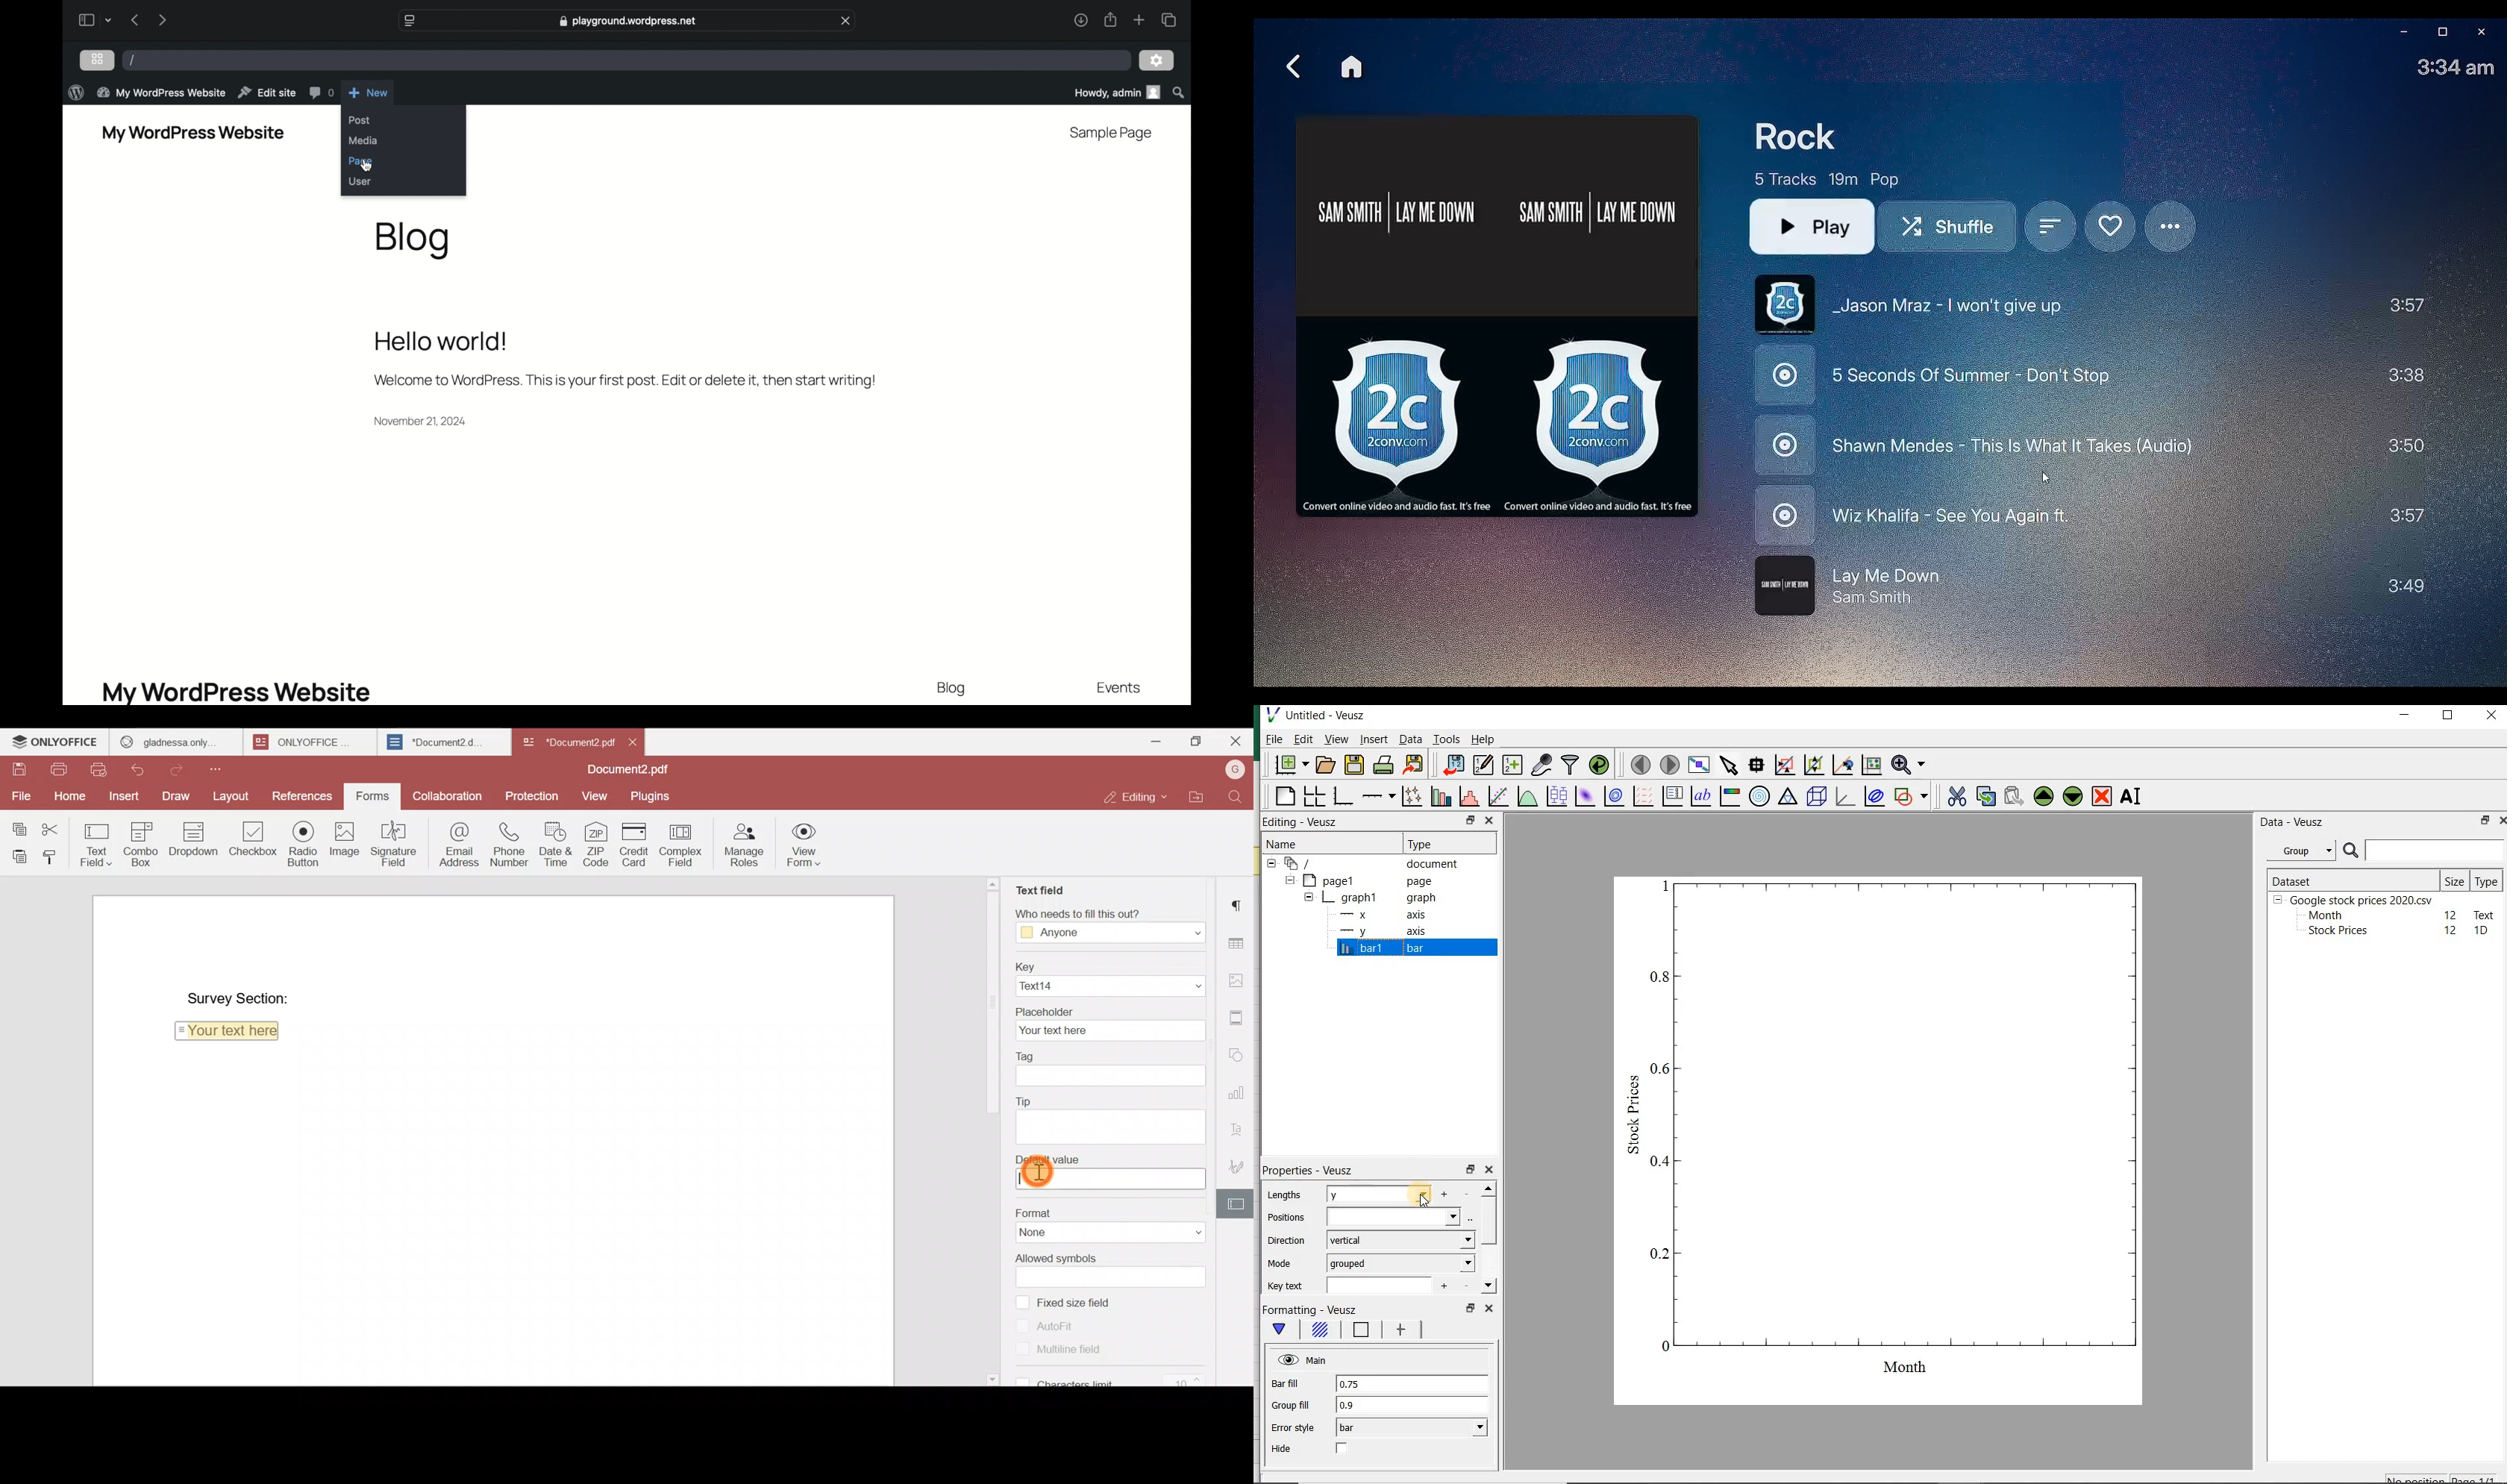 The width and height of the screenshot is (2520, 1484). Describe the element at coordinates (1158, 59) in the screenshot. I see `settings` at that location.